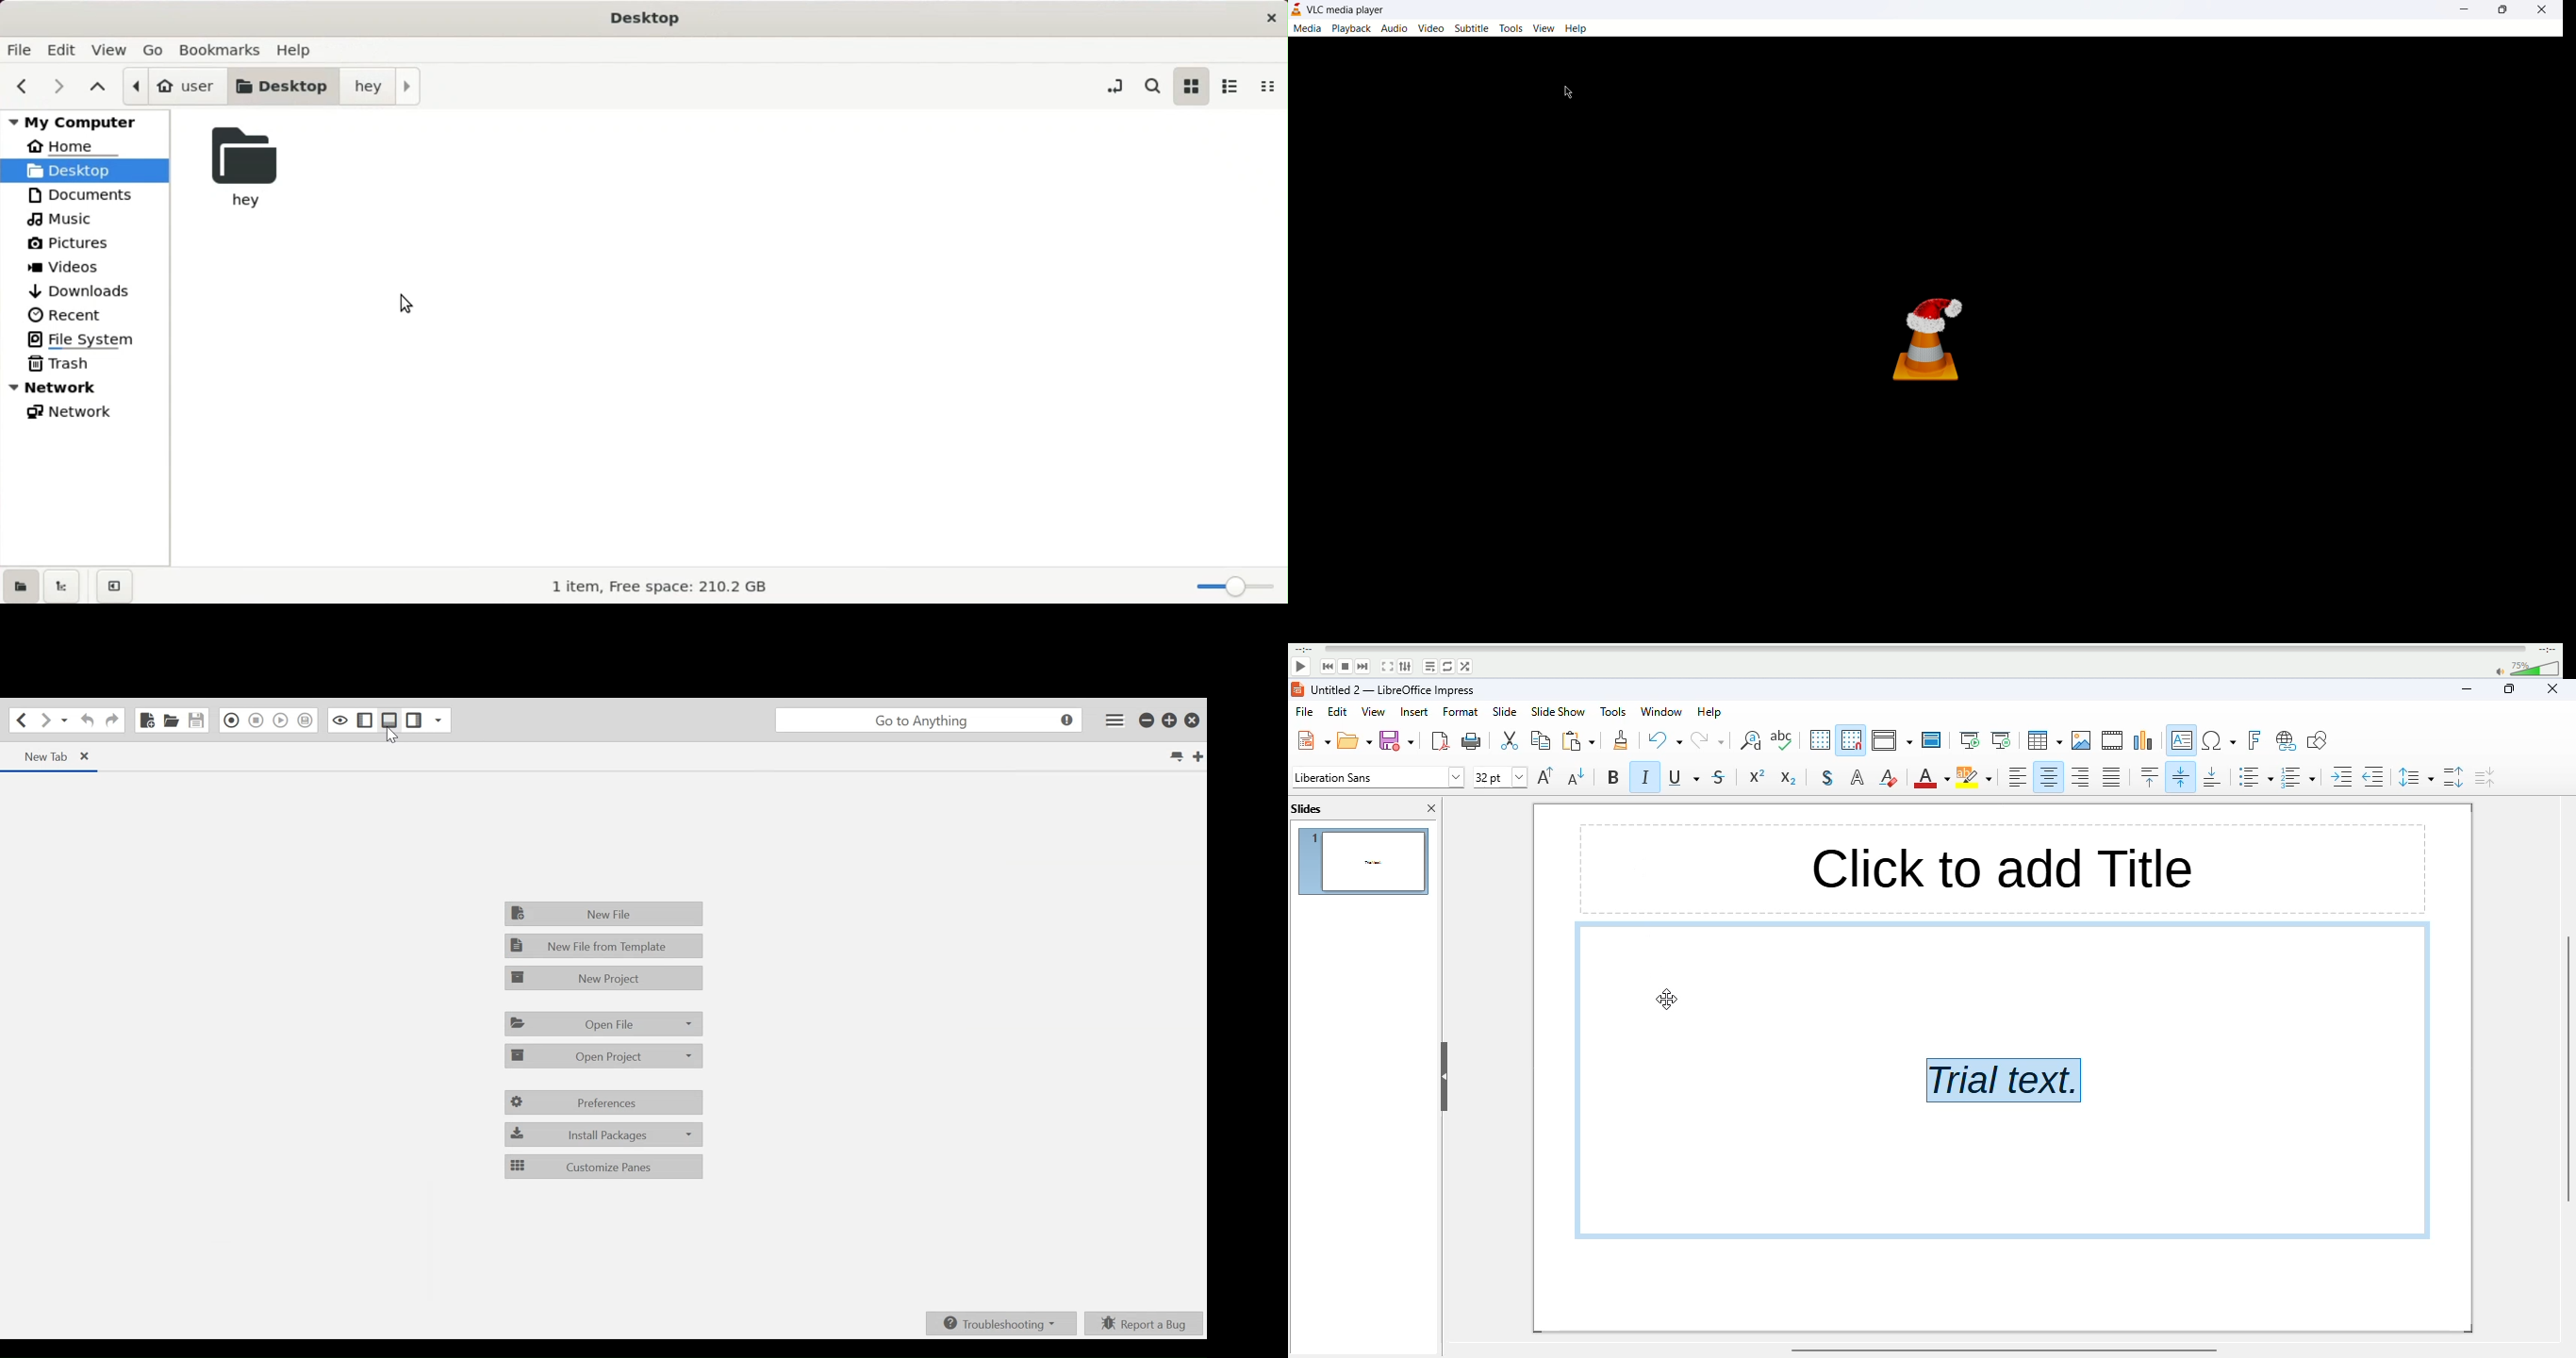 The height and width of the screenshot is (1372, 2576). I want to click on format, so click(1461, 711).